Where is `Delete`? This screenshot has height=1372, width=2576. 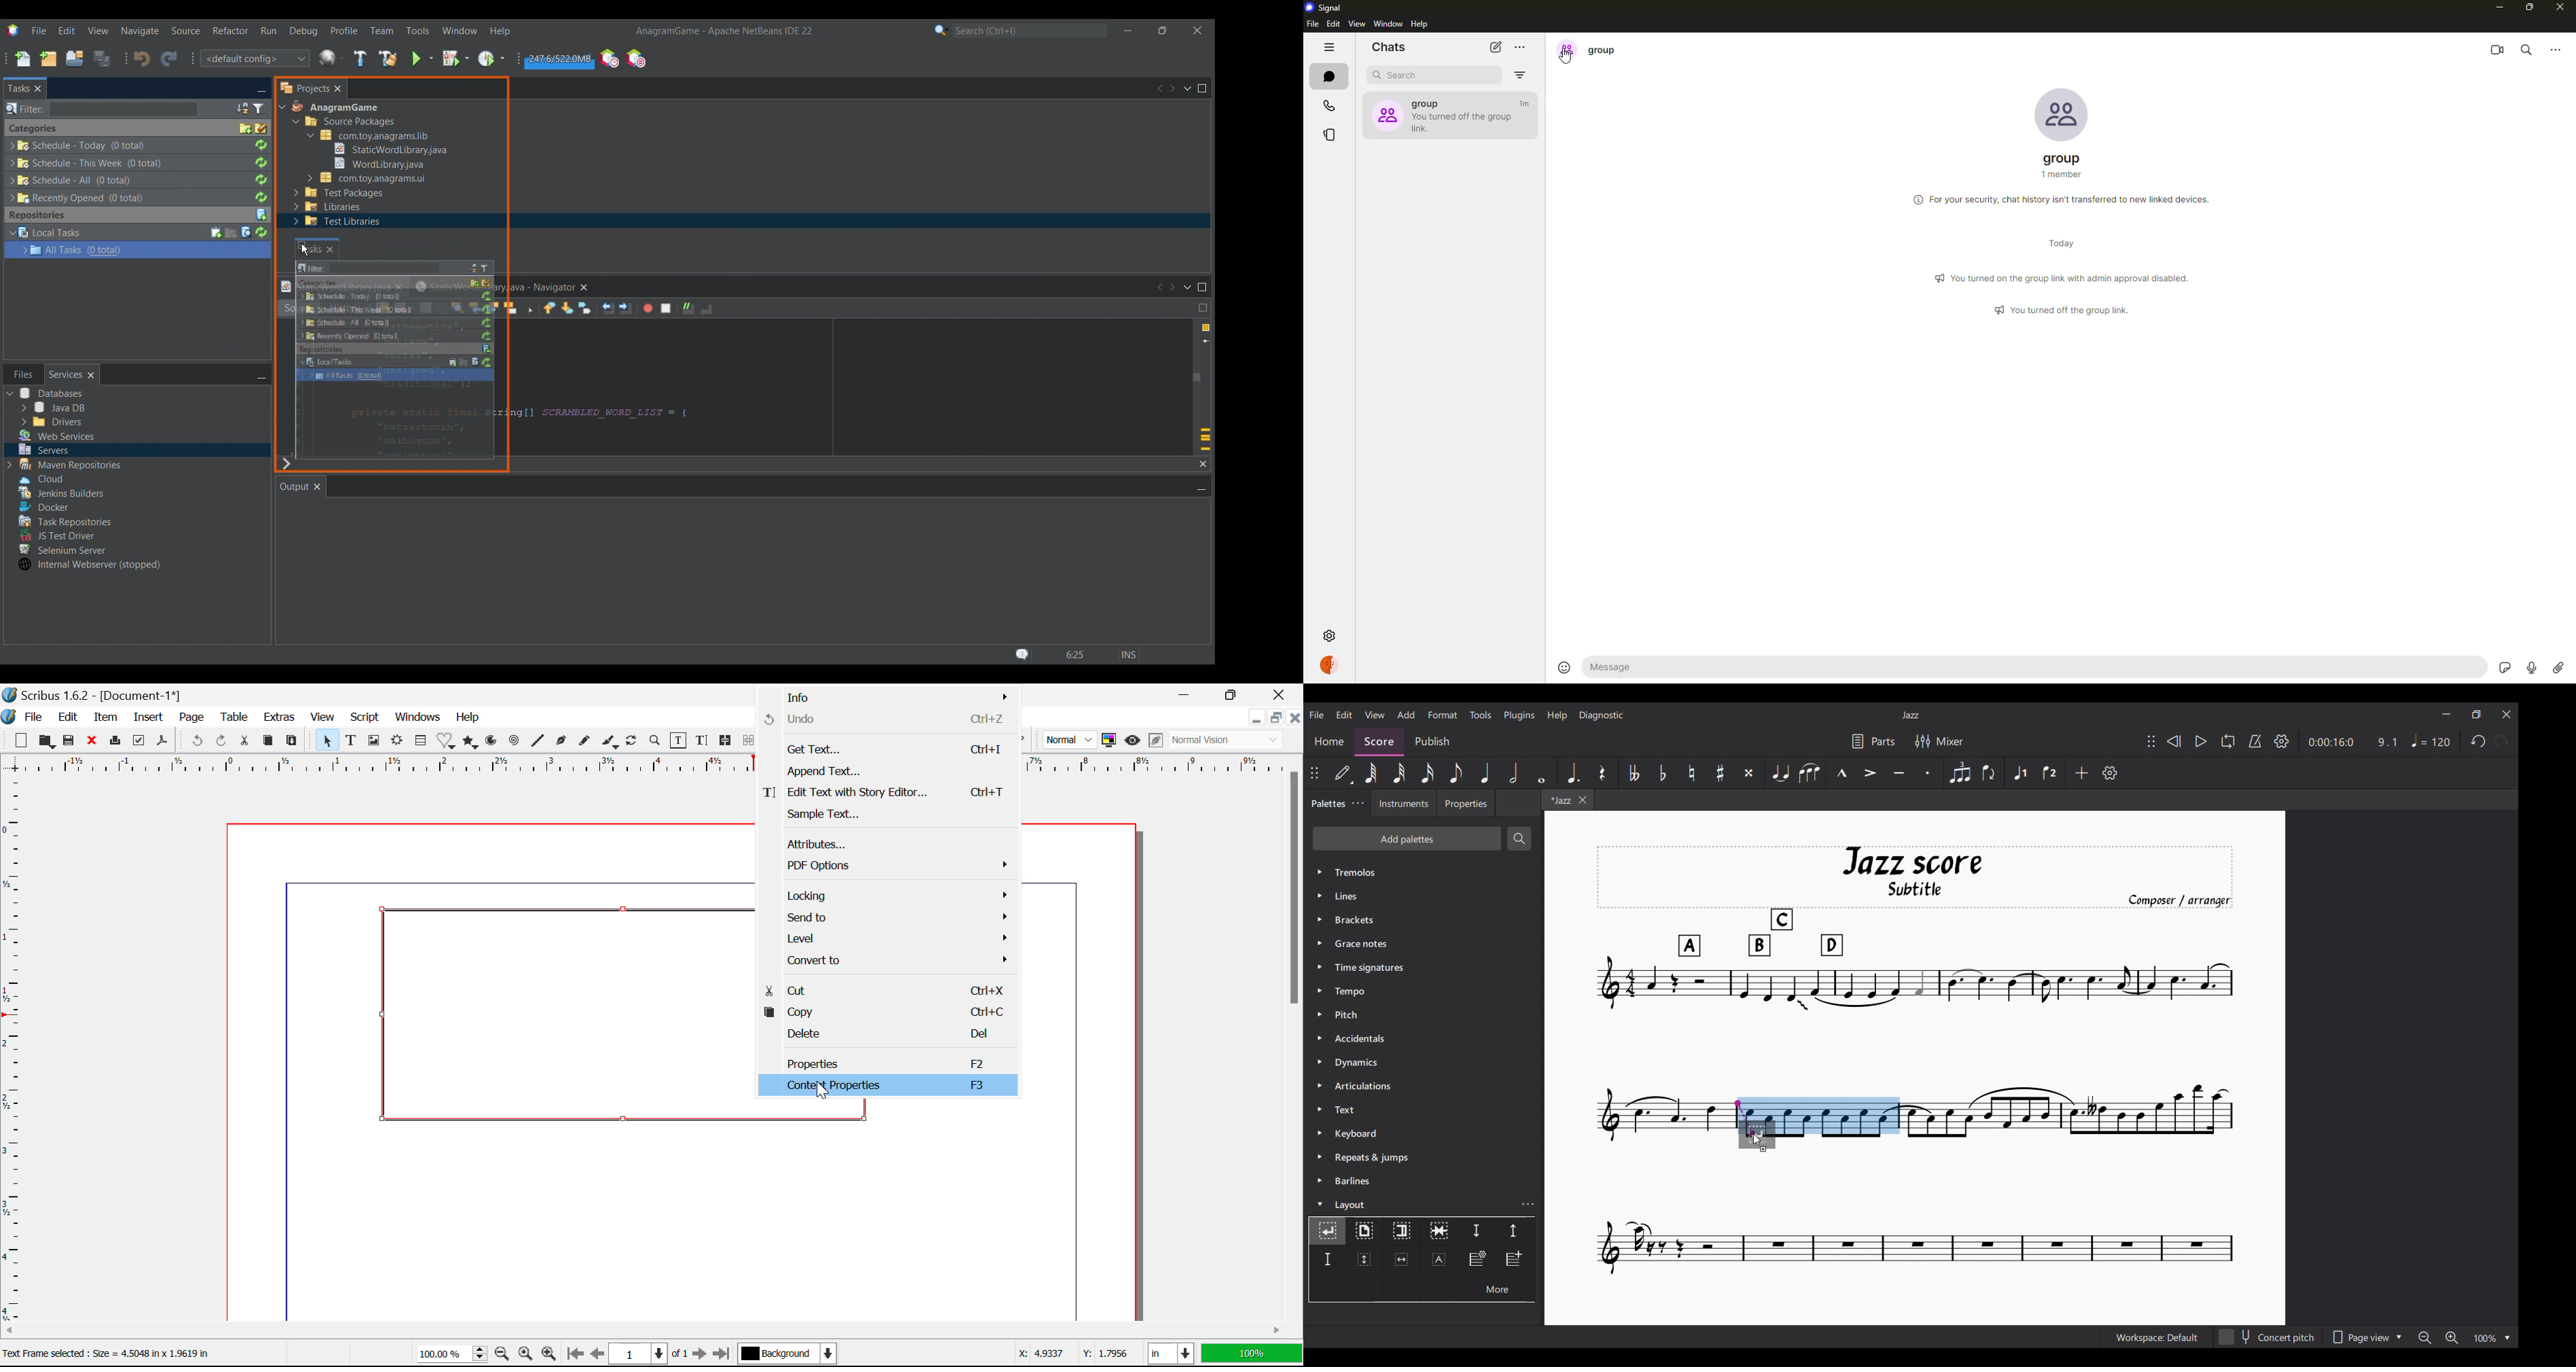 Delete is located at coordinates (889, 1034).